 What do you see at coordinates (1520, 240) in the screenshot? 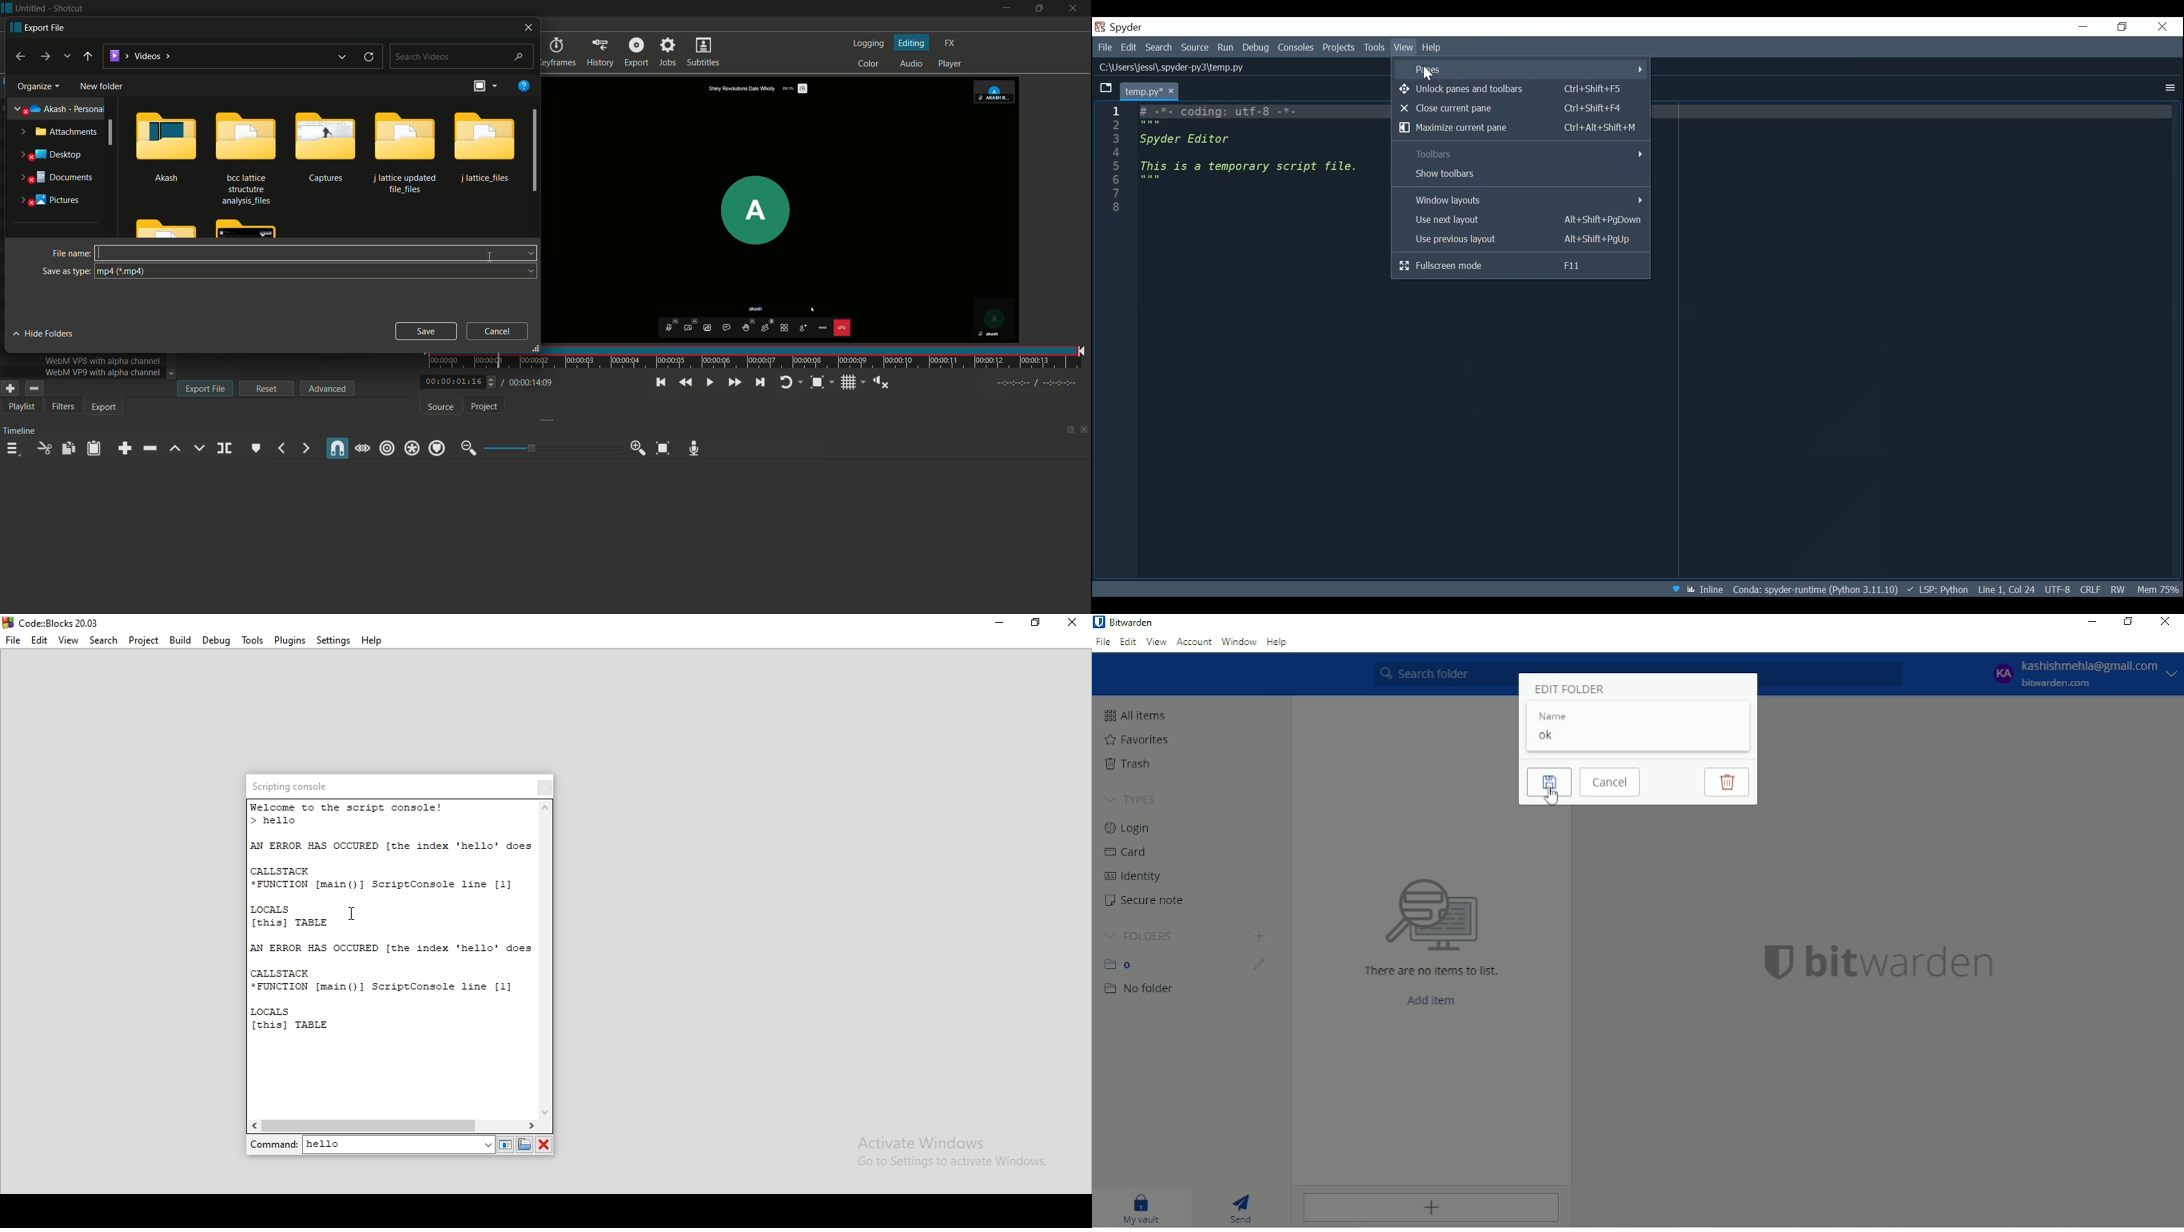
I see `Use previous layout` at bounding box center [1520, 240].